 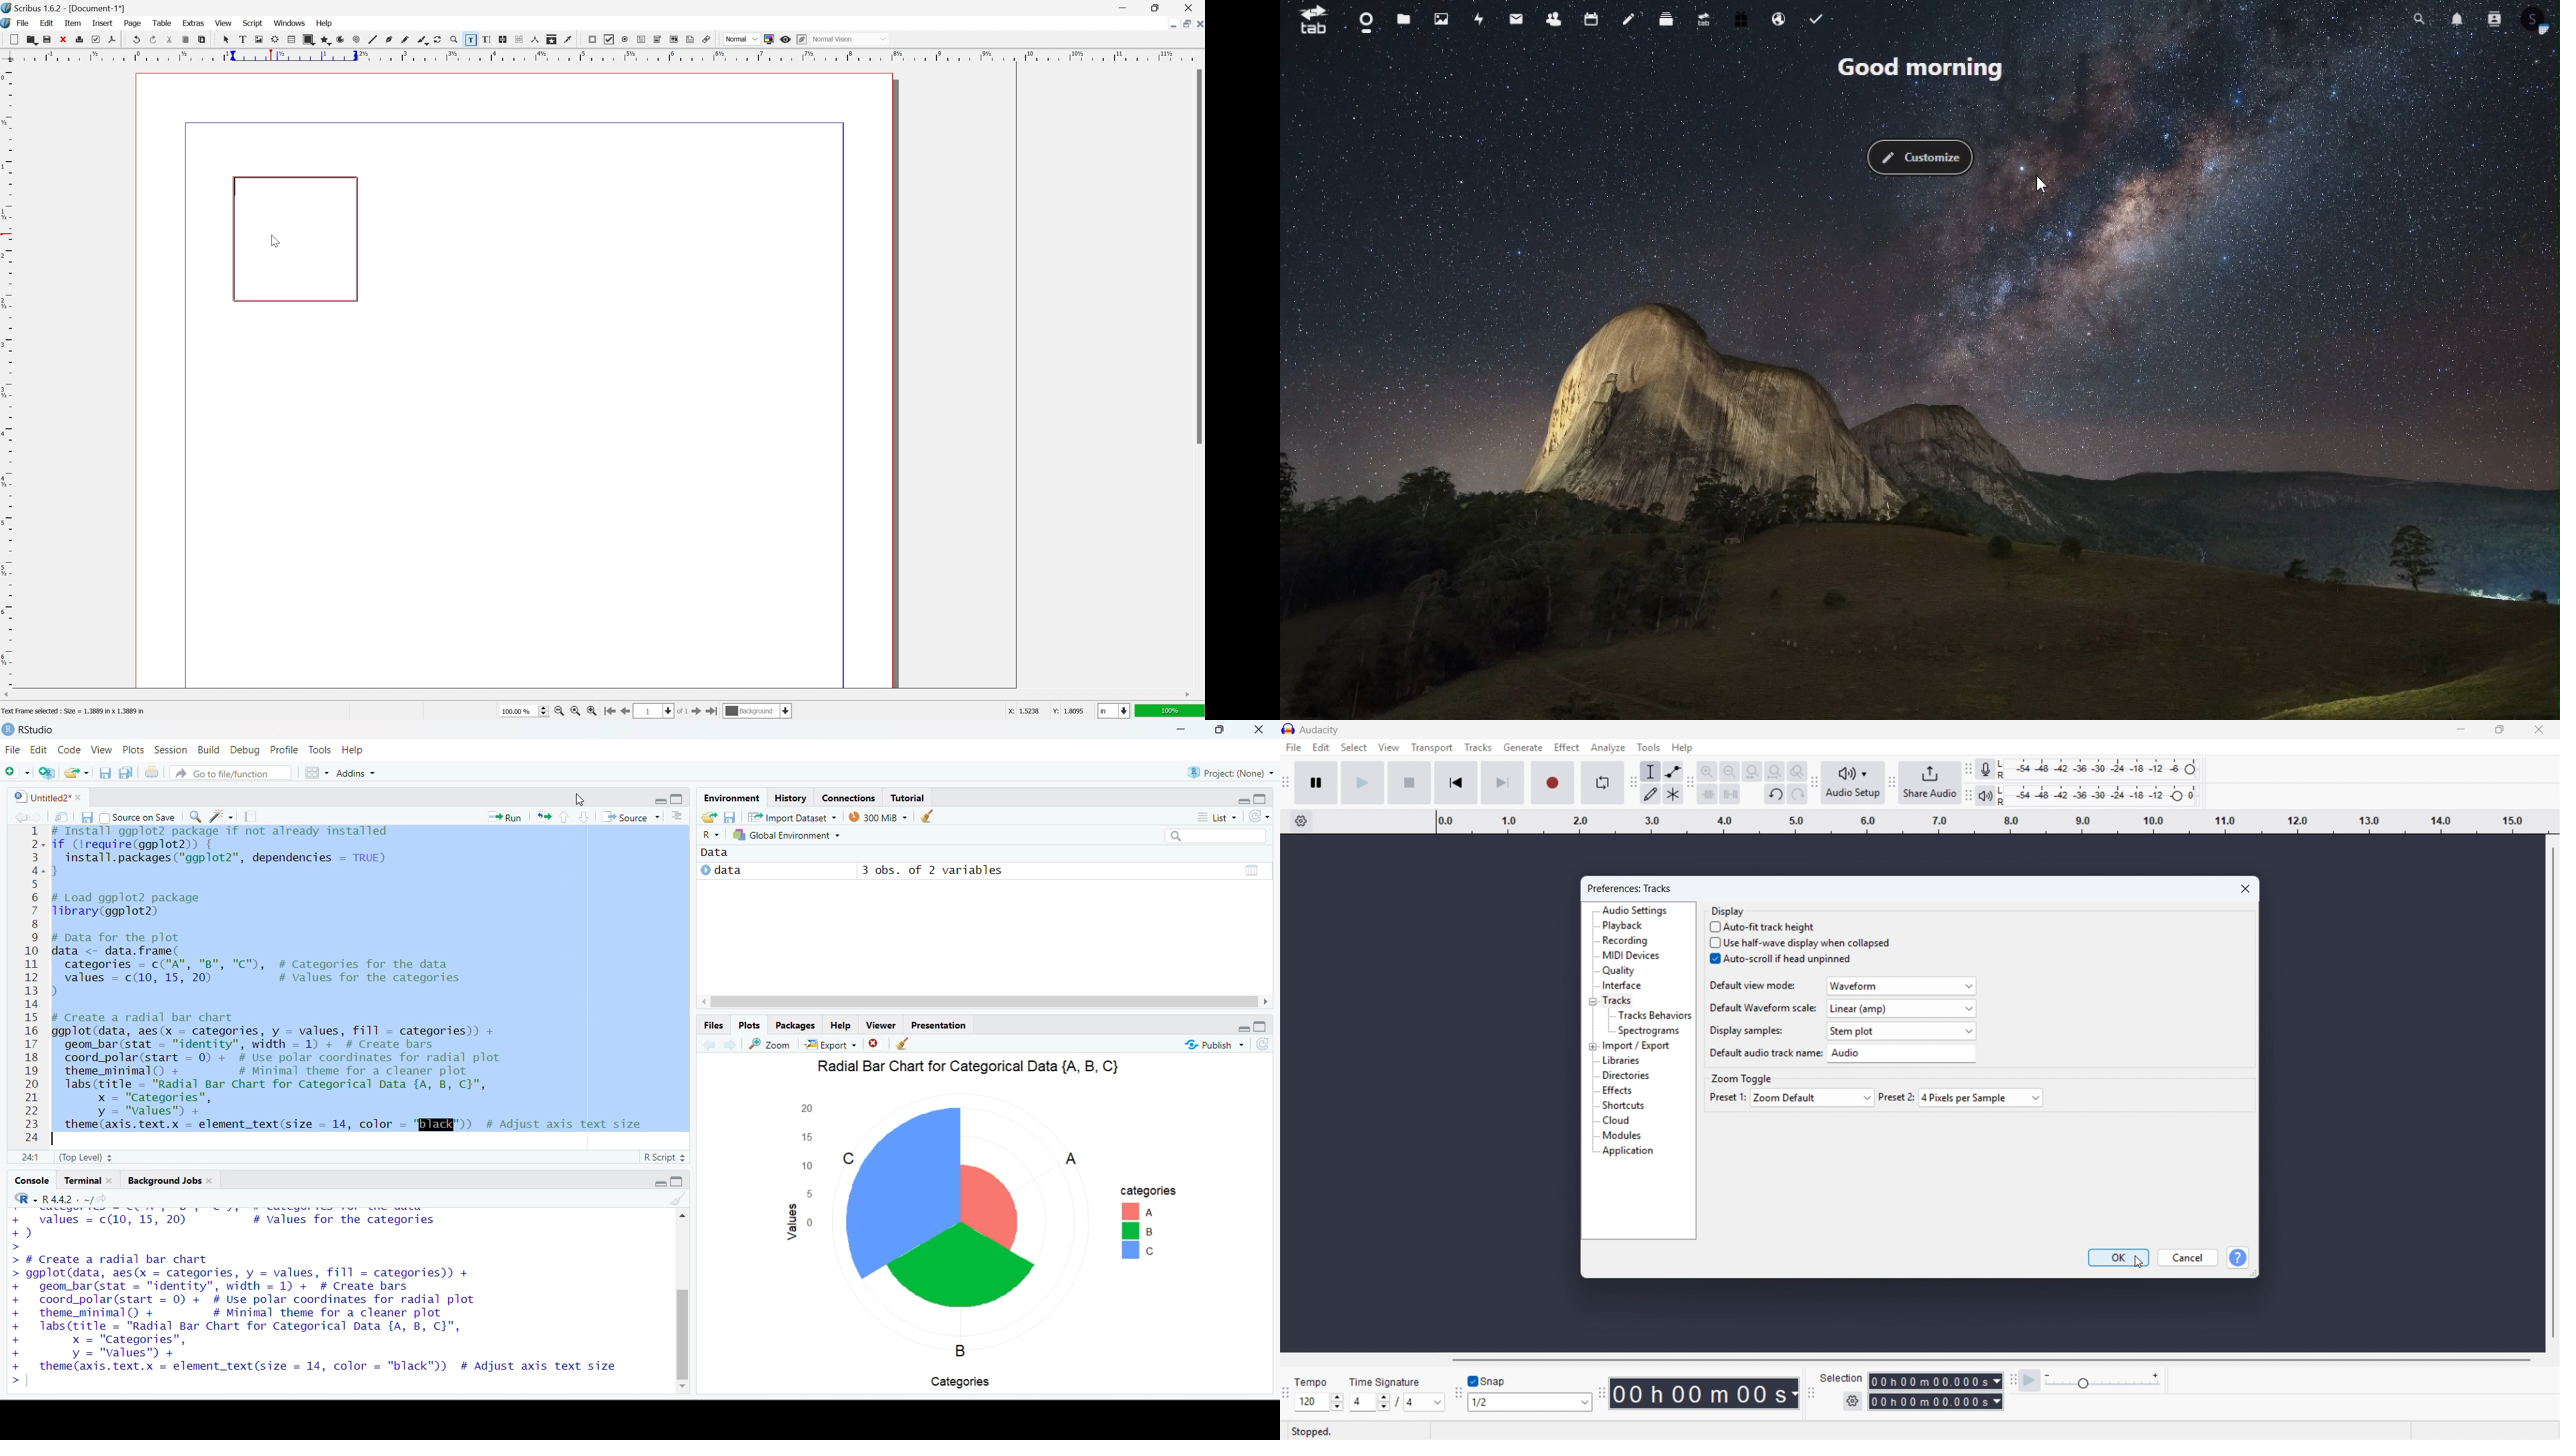 I want to click on go back to the next source location, so click(x=38, y=815).